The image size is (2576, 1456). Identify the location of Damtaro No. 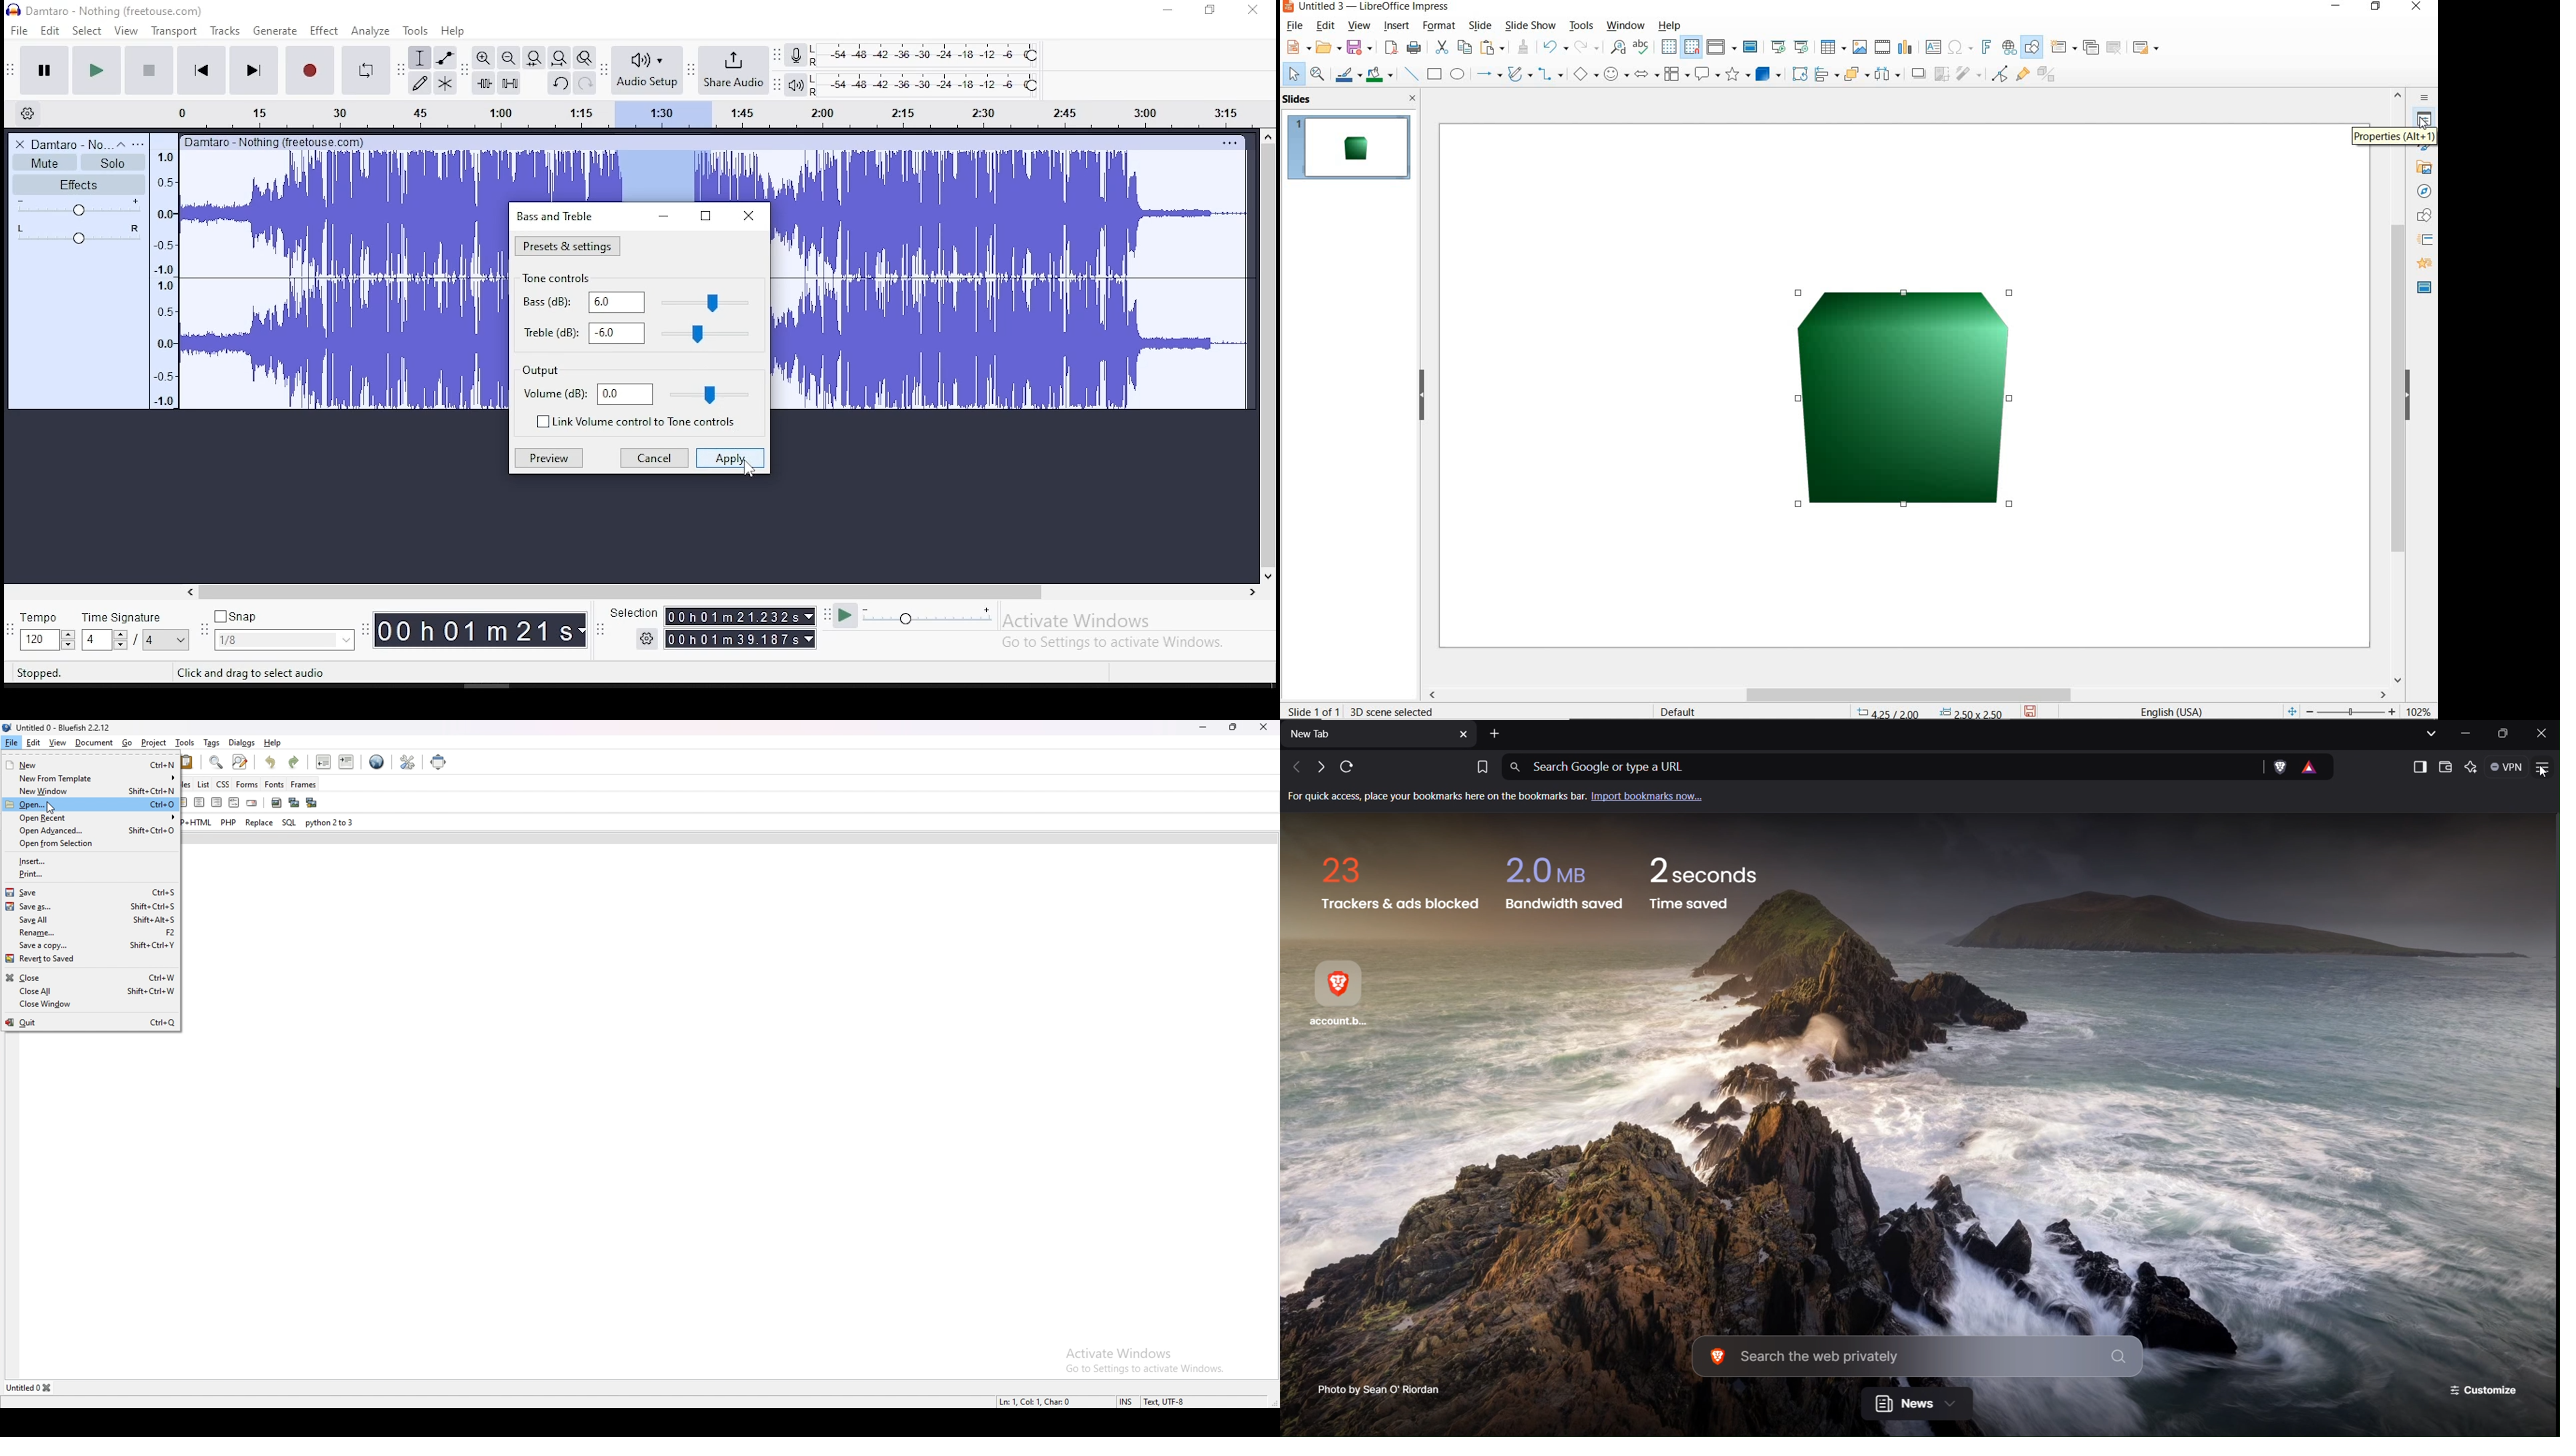
(70, 144).